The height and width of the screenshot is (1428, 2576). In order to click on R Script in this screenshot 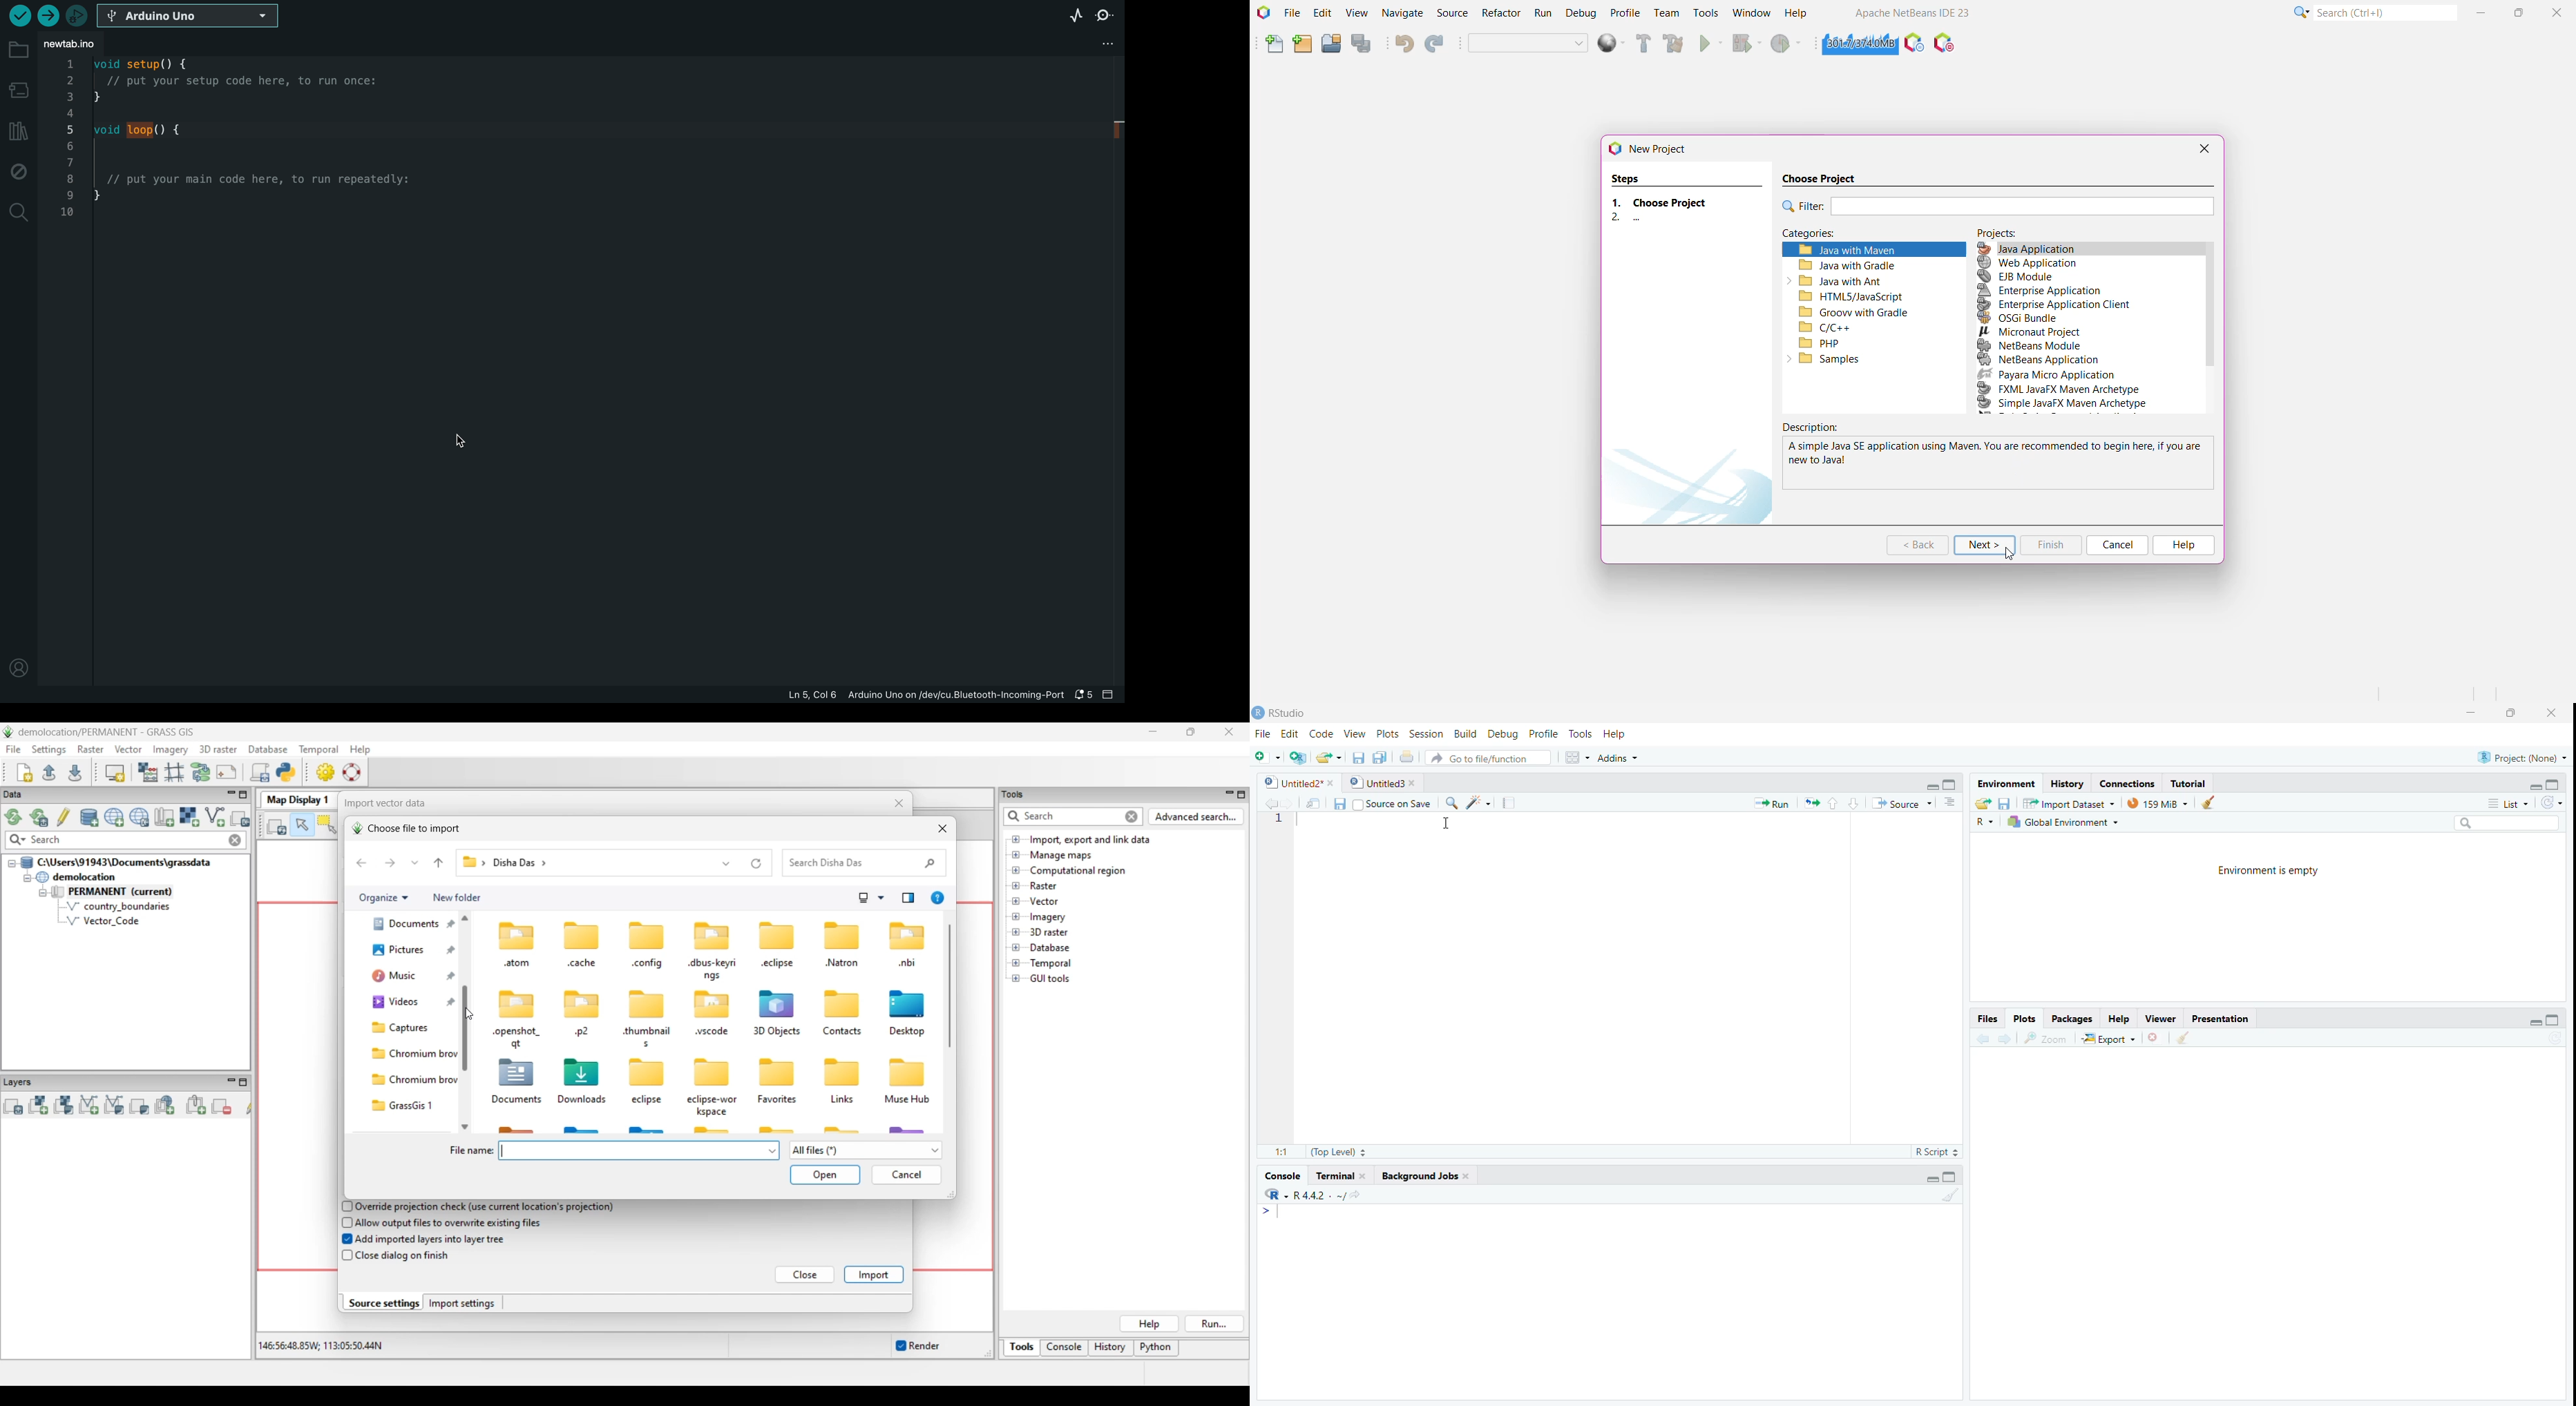, I will do `click(1936, 1152)`.